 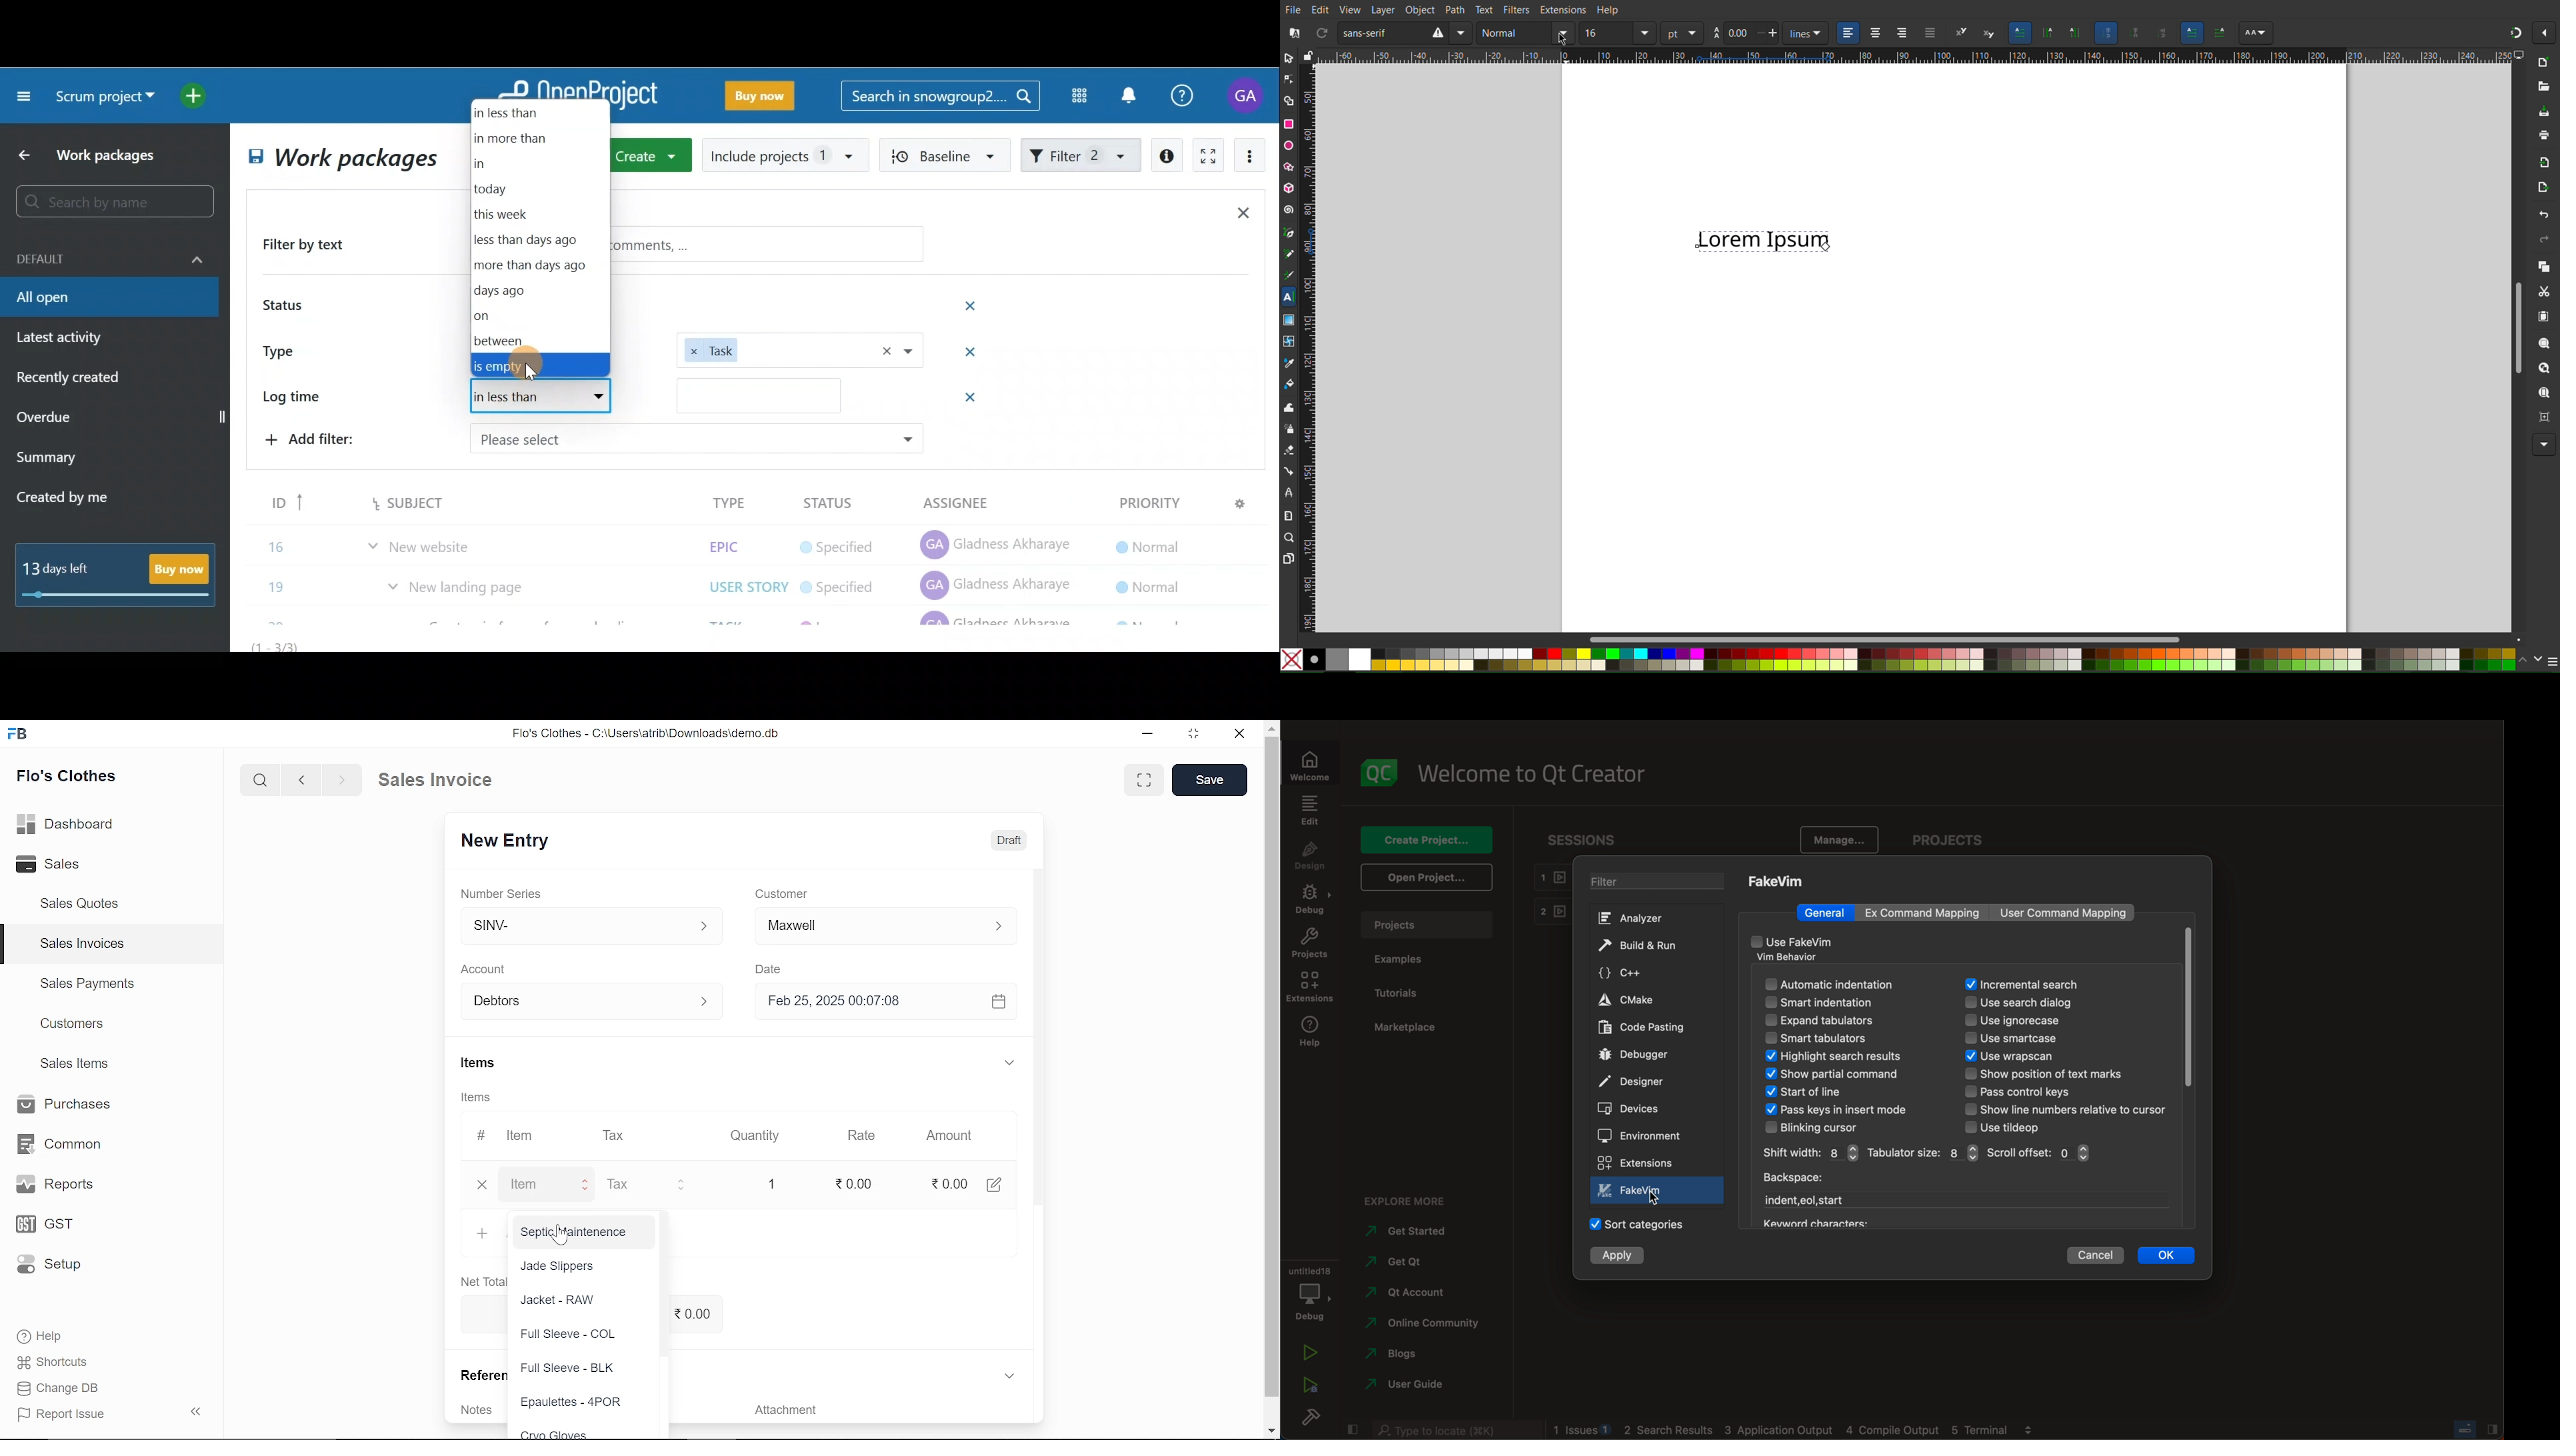 I want to click on Full Sleeve - COL., so click(x=569, y=1334).